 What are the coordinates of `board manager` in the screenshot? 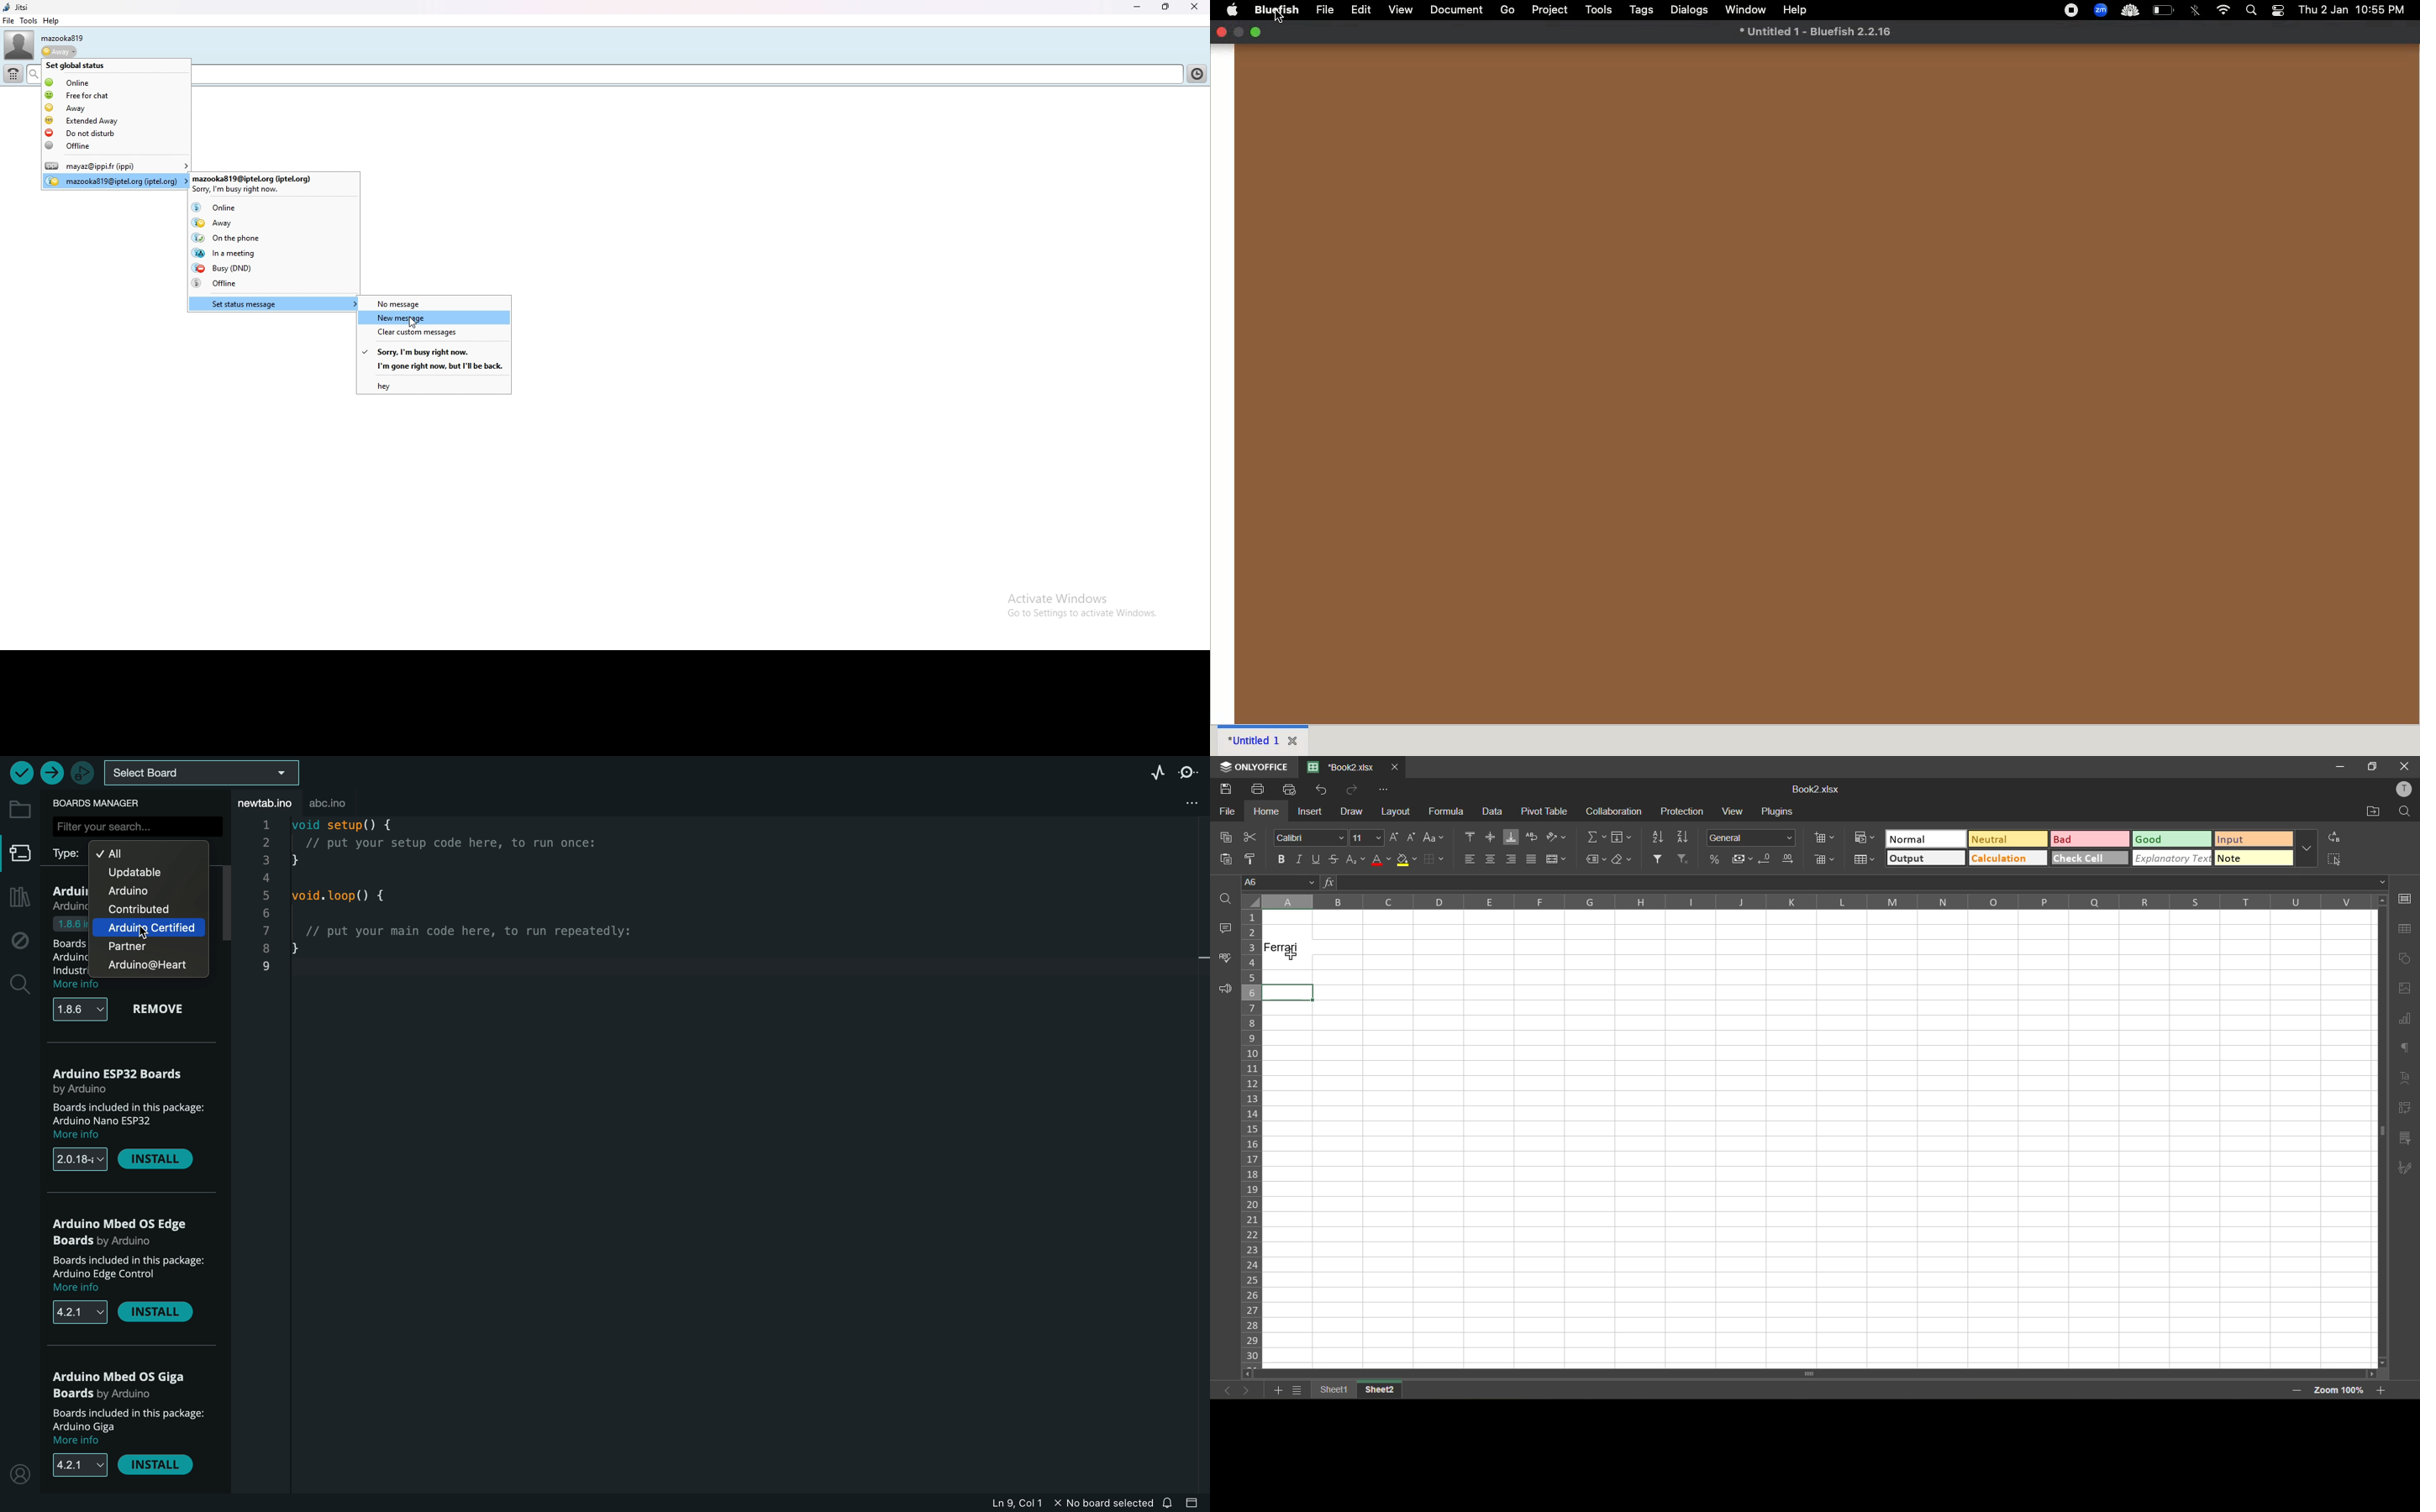 It's located at (18, 854).